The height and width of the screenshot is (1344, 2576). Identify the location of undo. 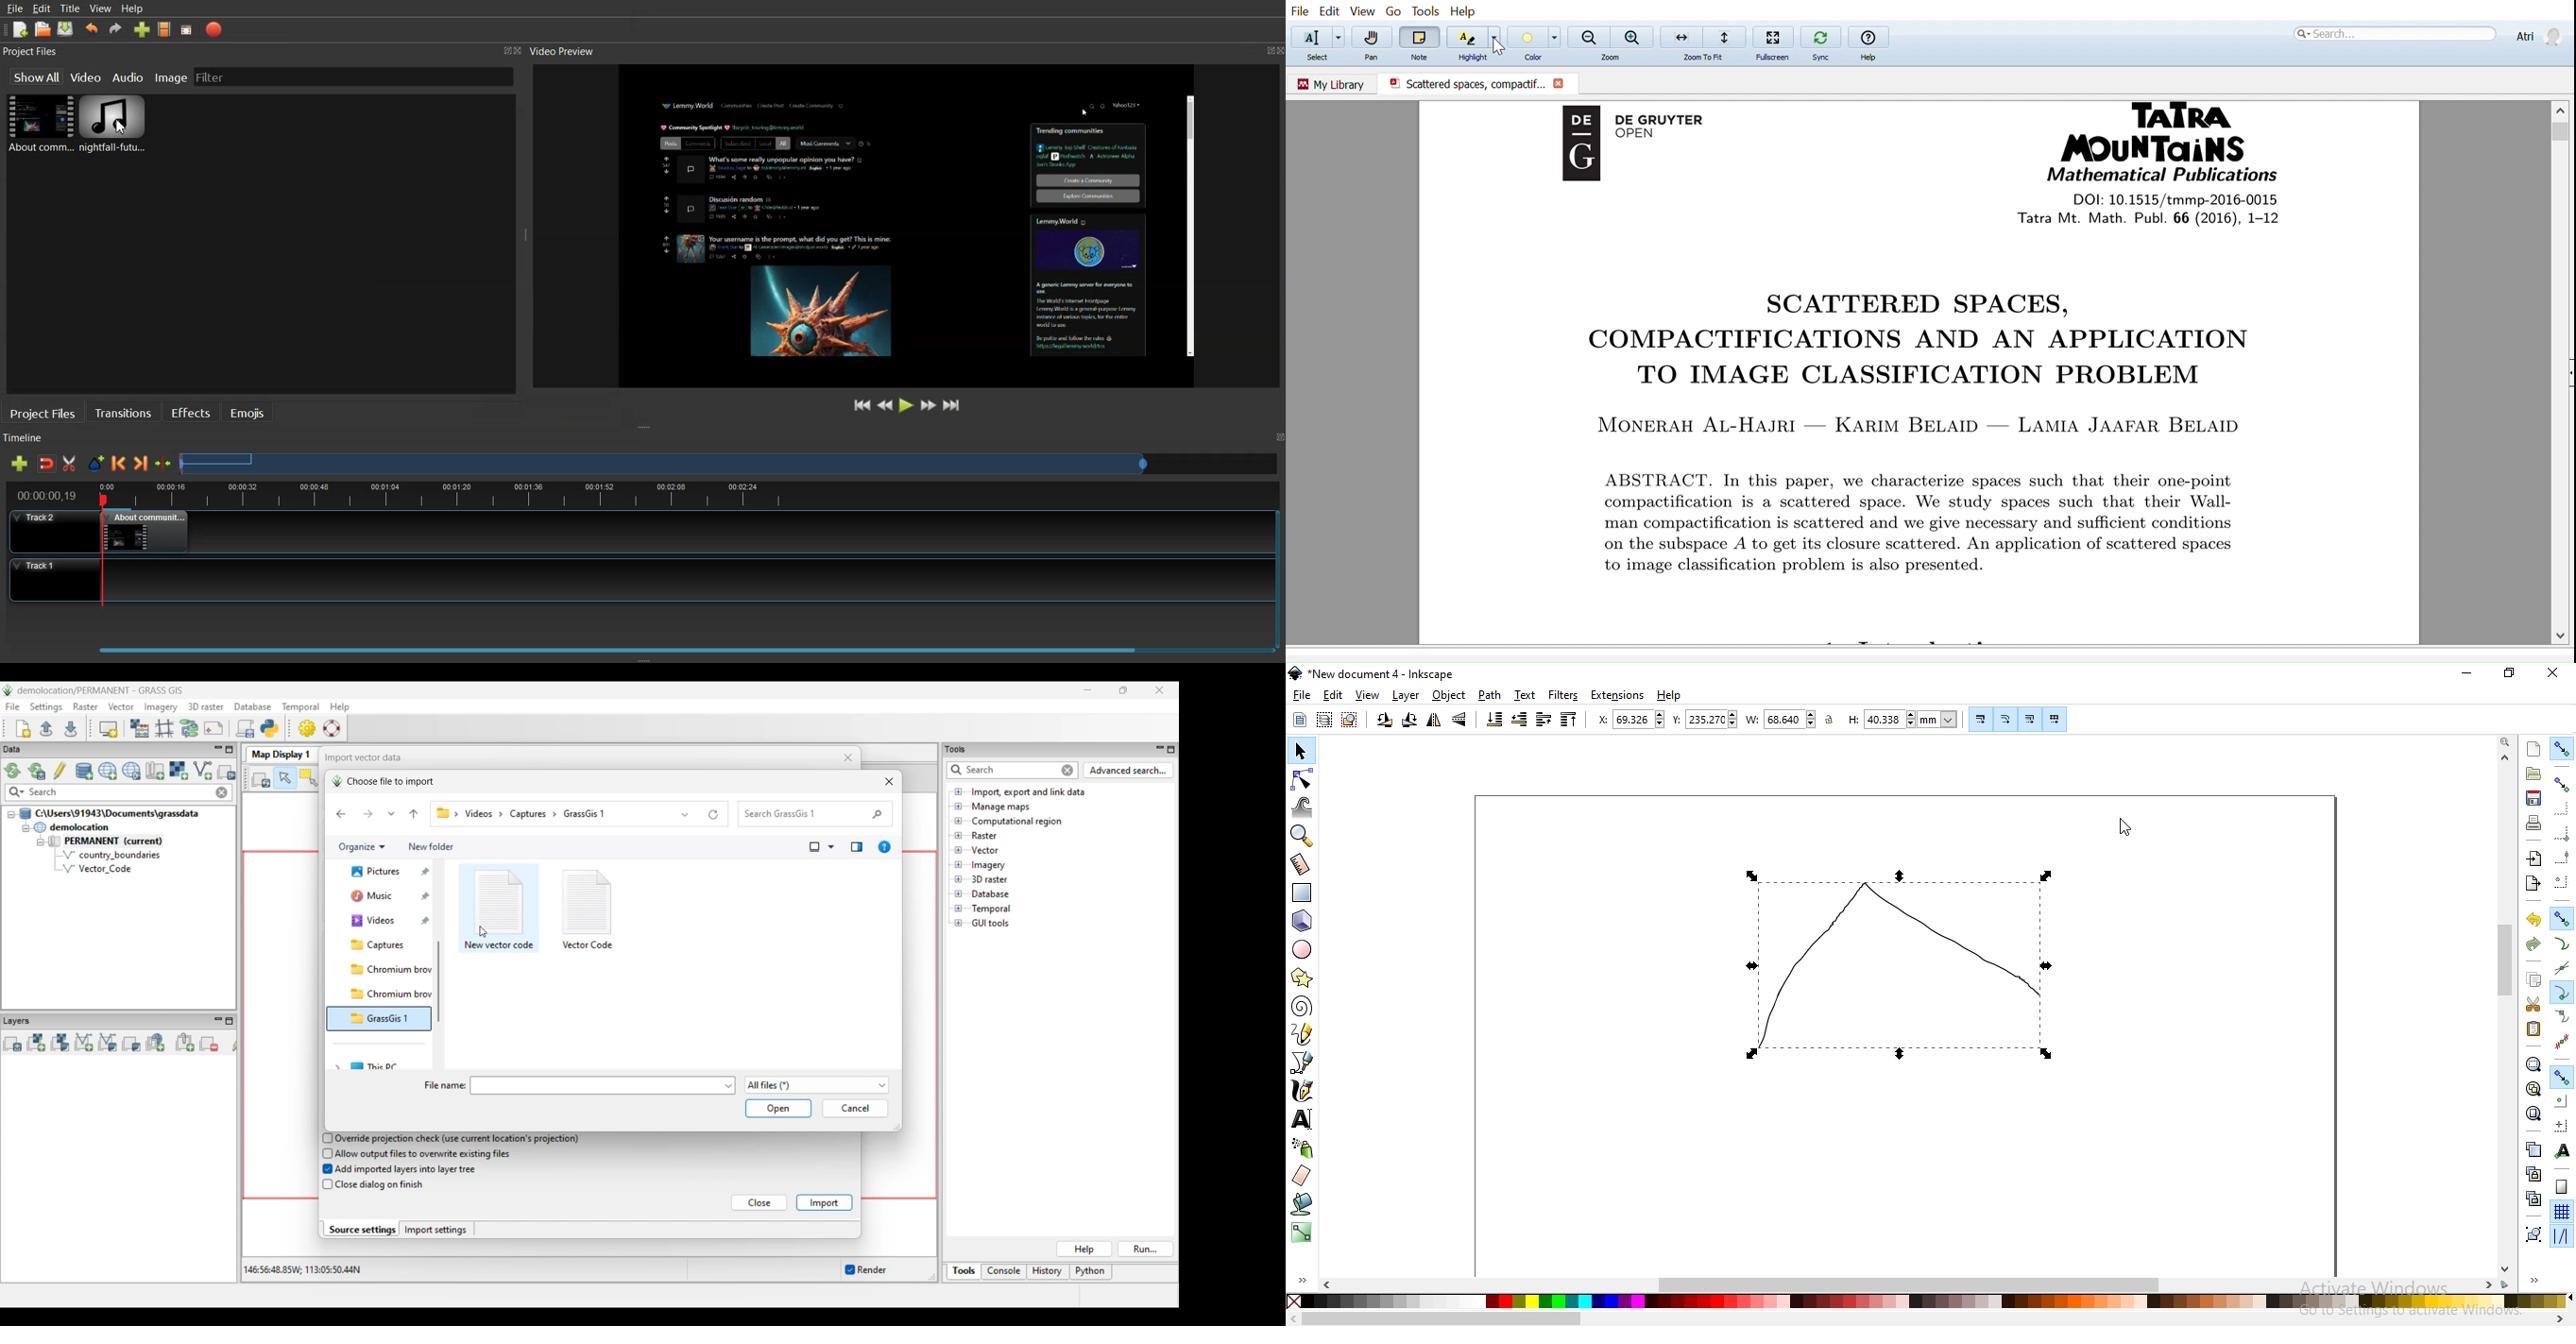
(2533, 918).